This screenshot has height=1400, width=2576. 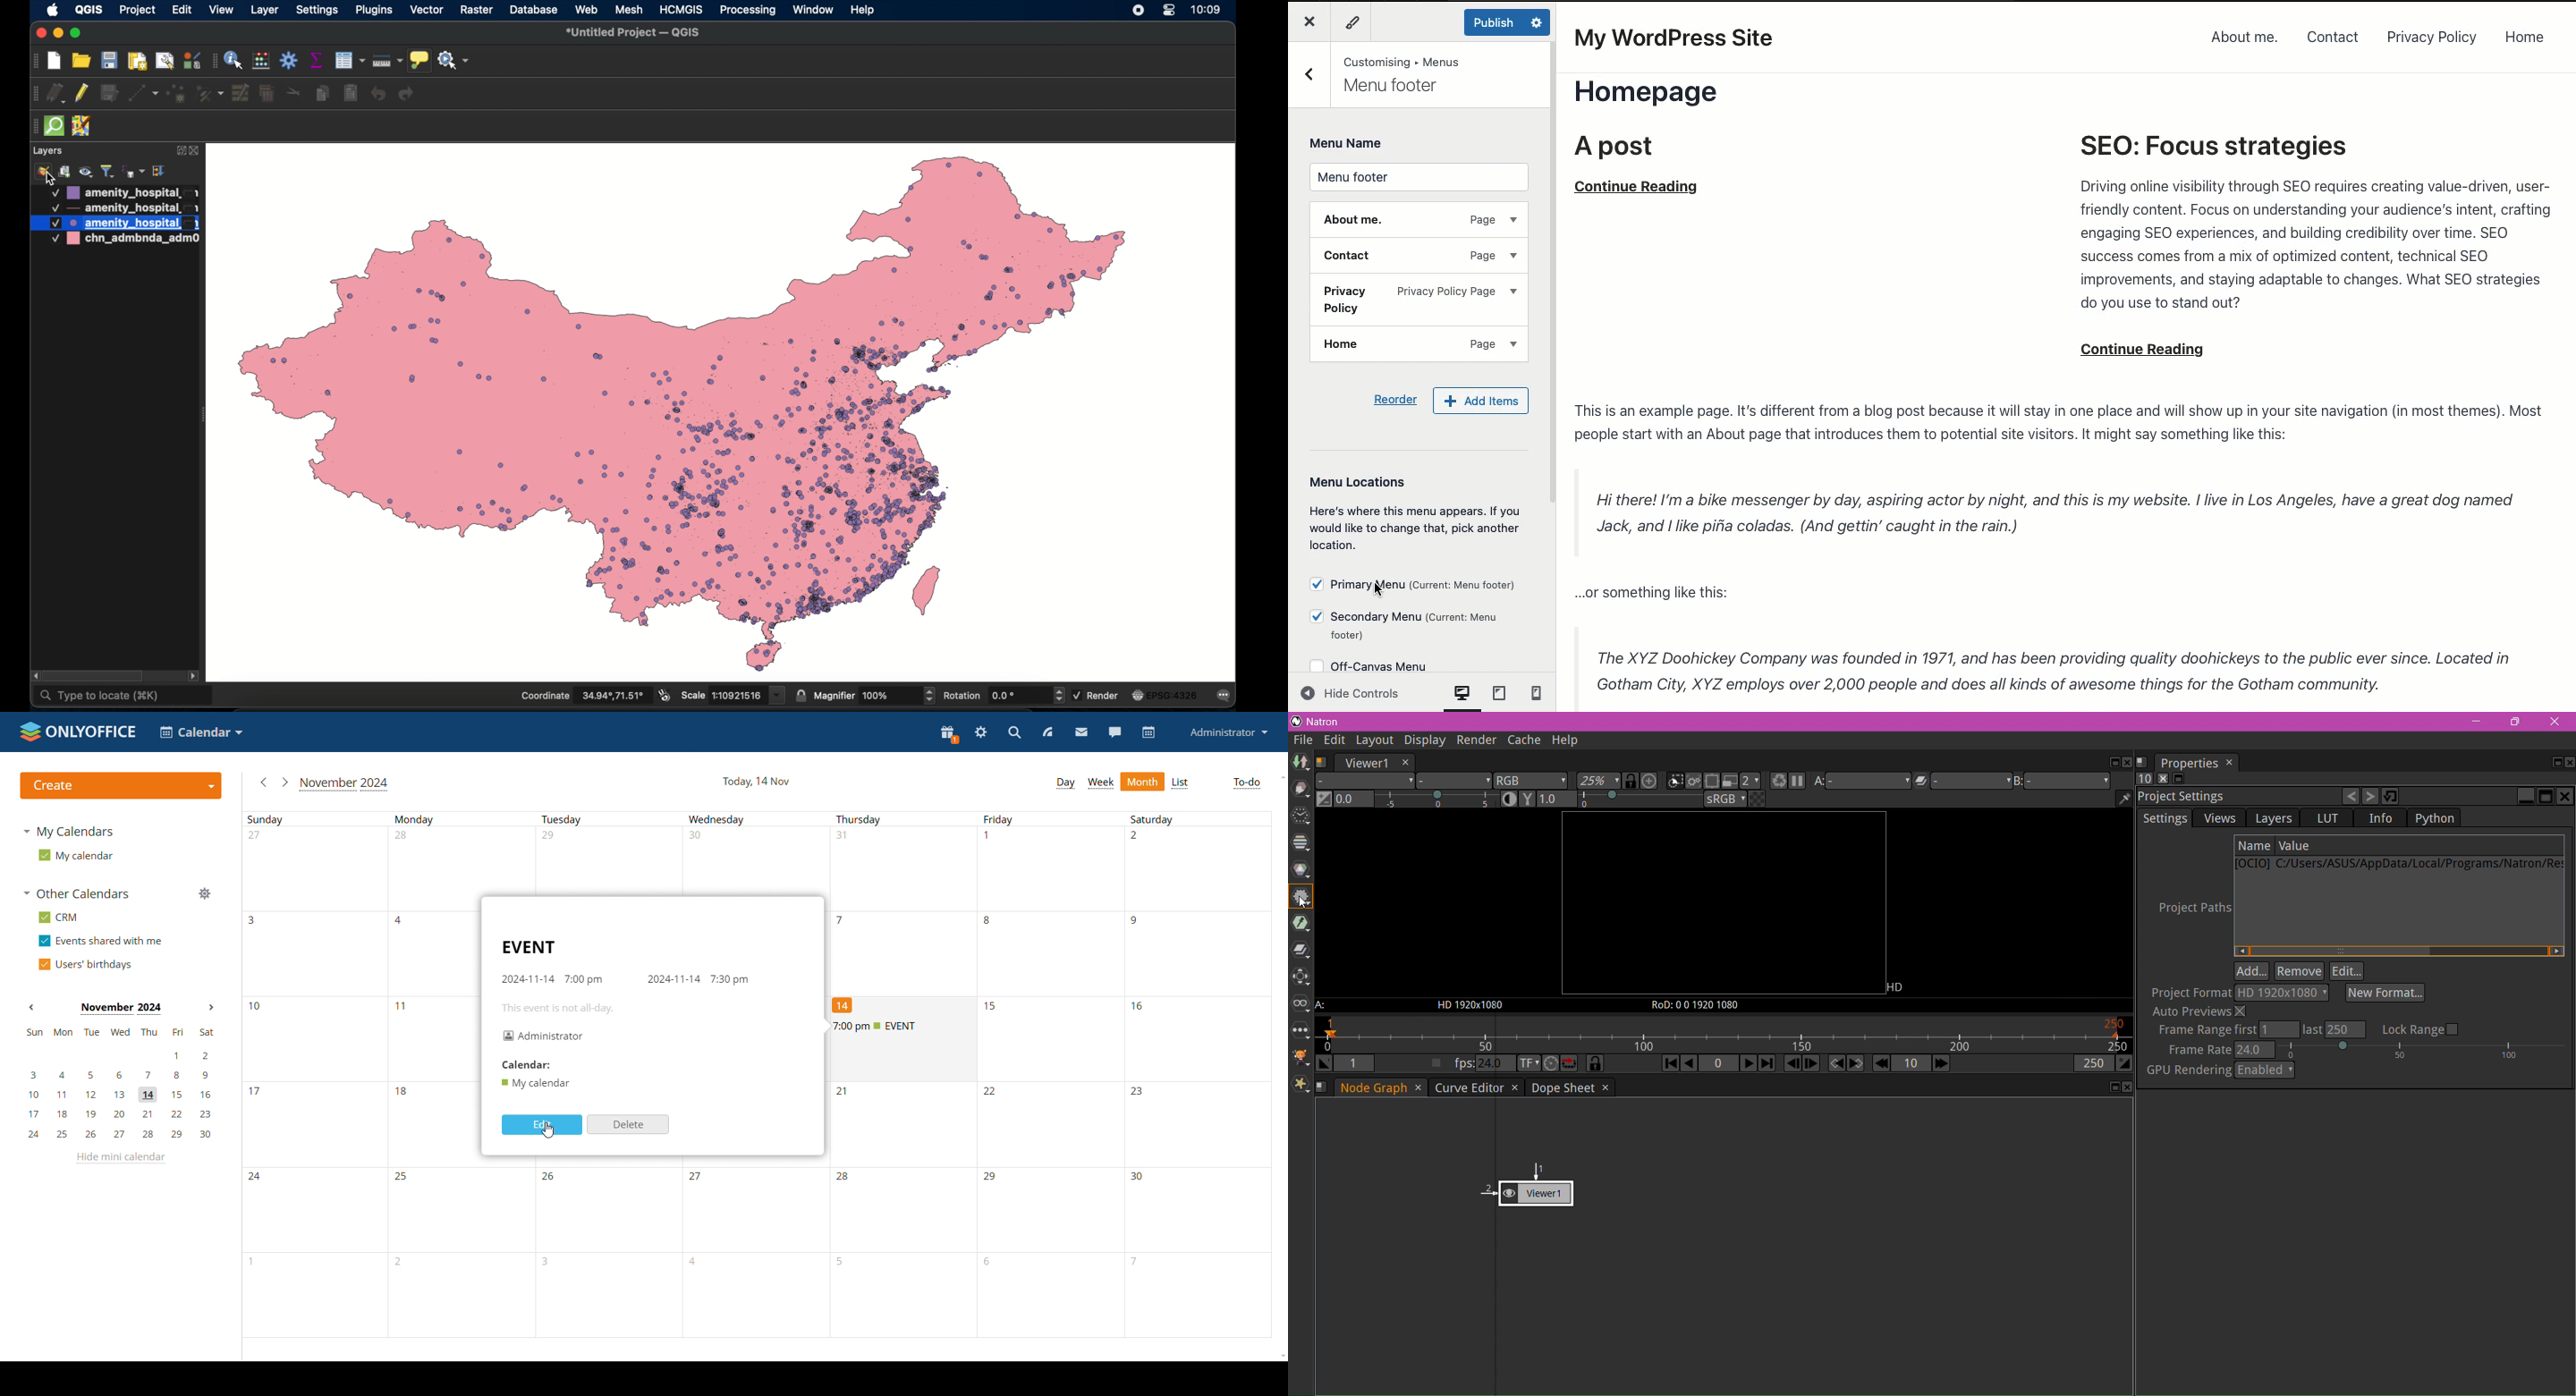 What do you see at coordinates (1678, 39) in the screenshot?
I see `My WordPress Site` at bounding box center [1678, 39].